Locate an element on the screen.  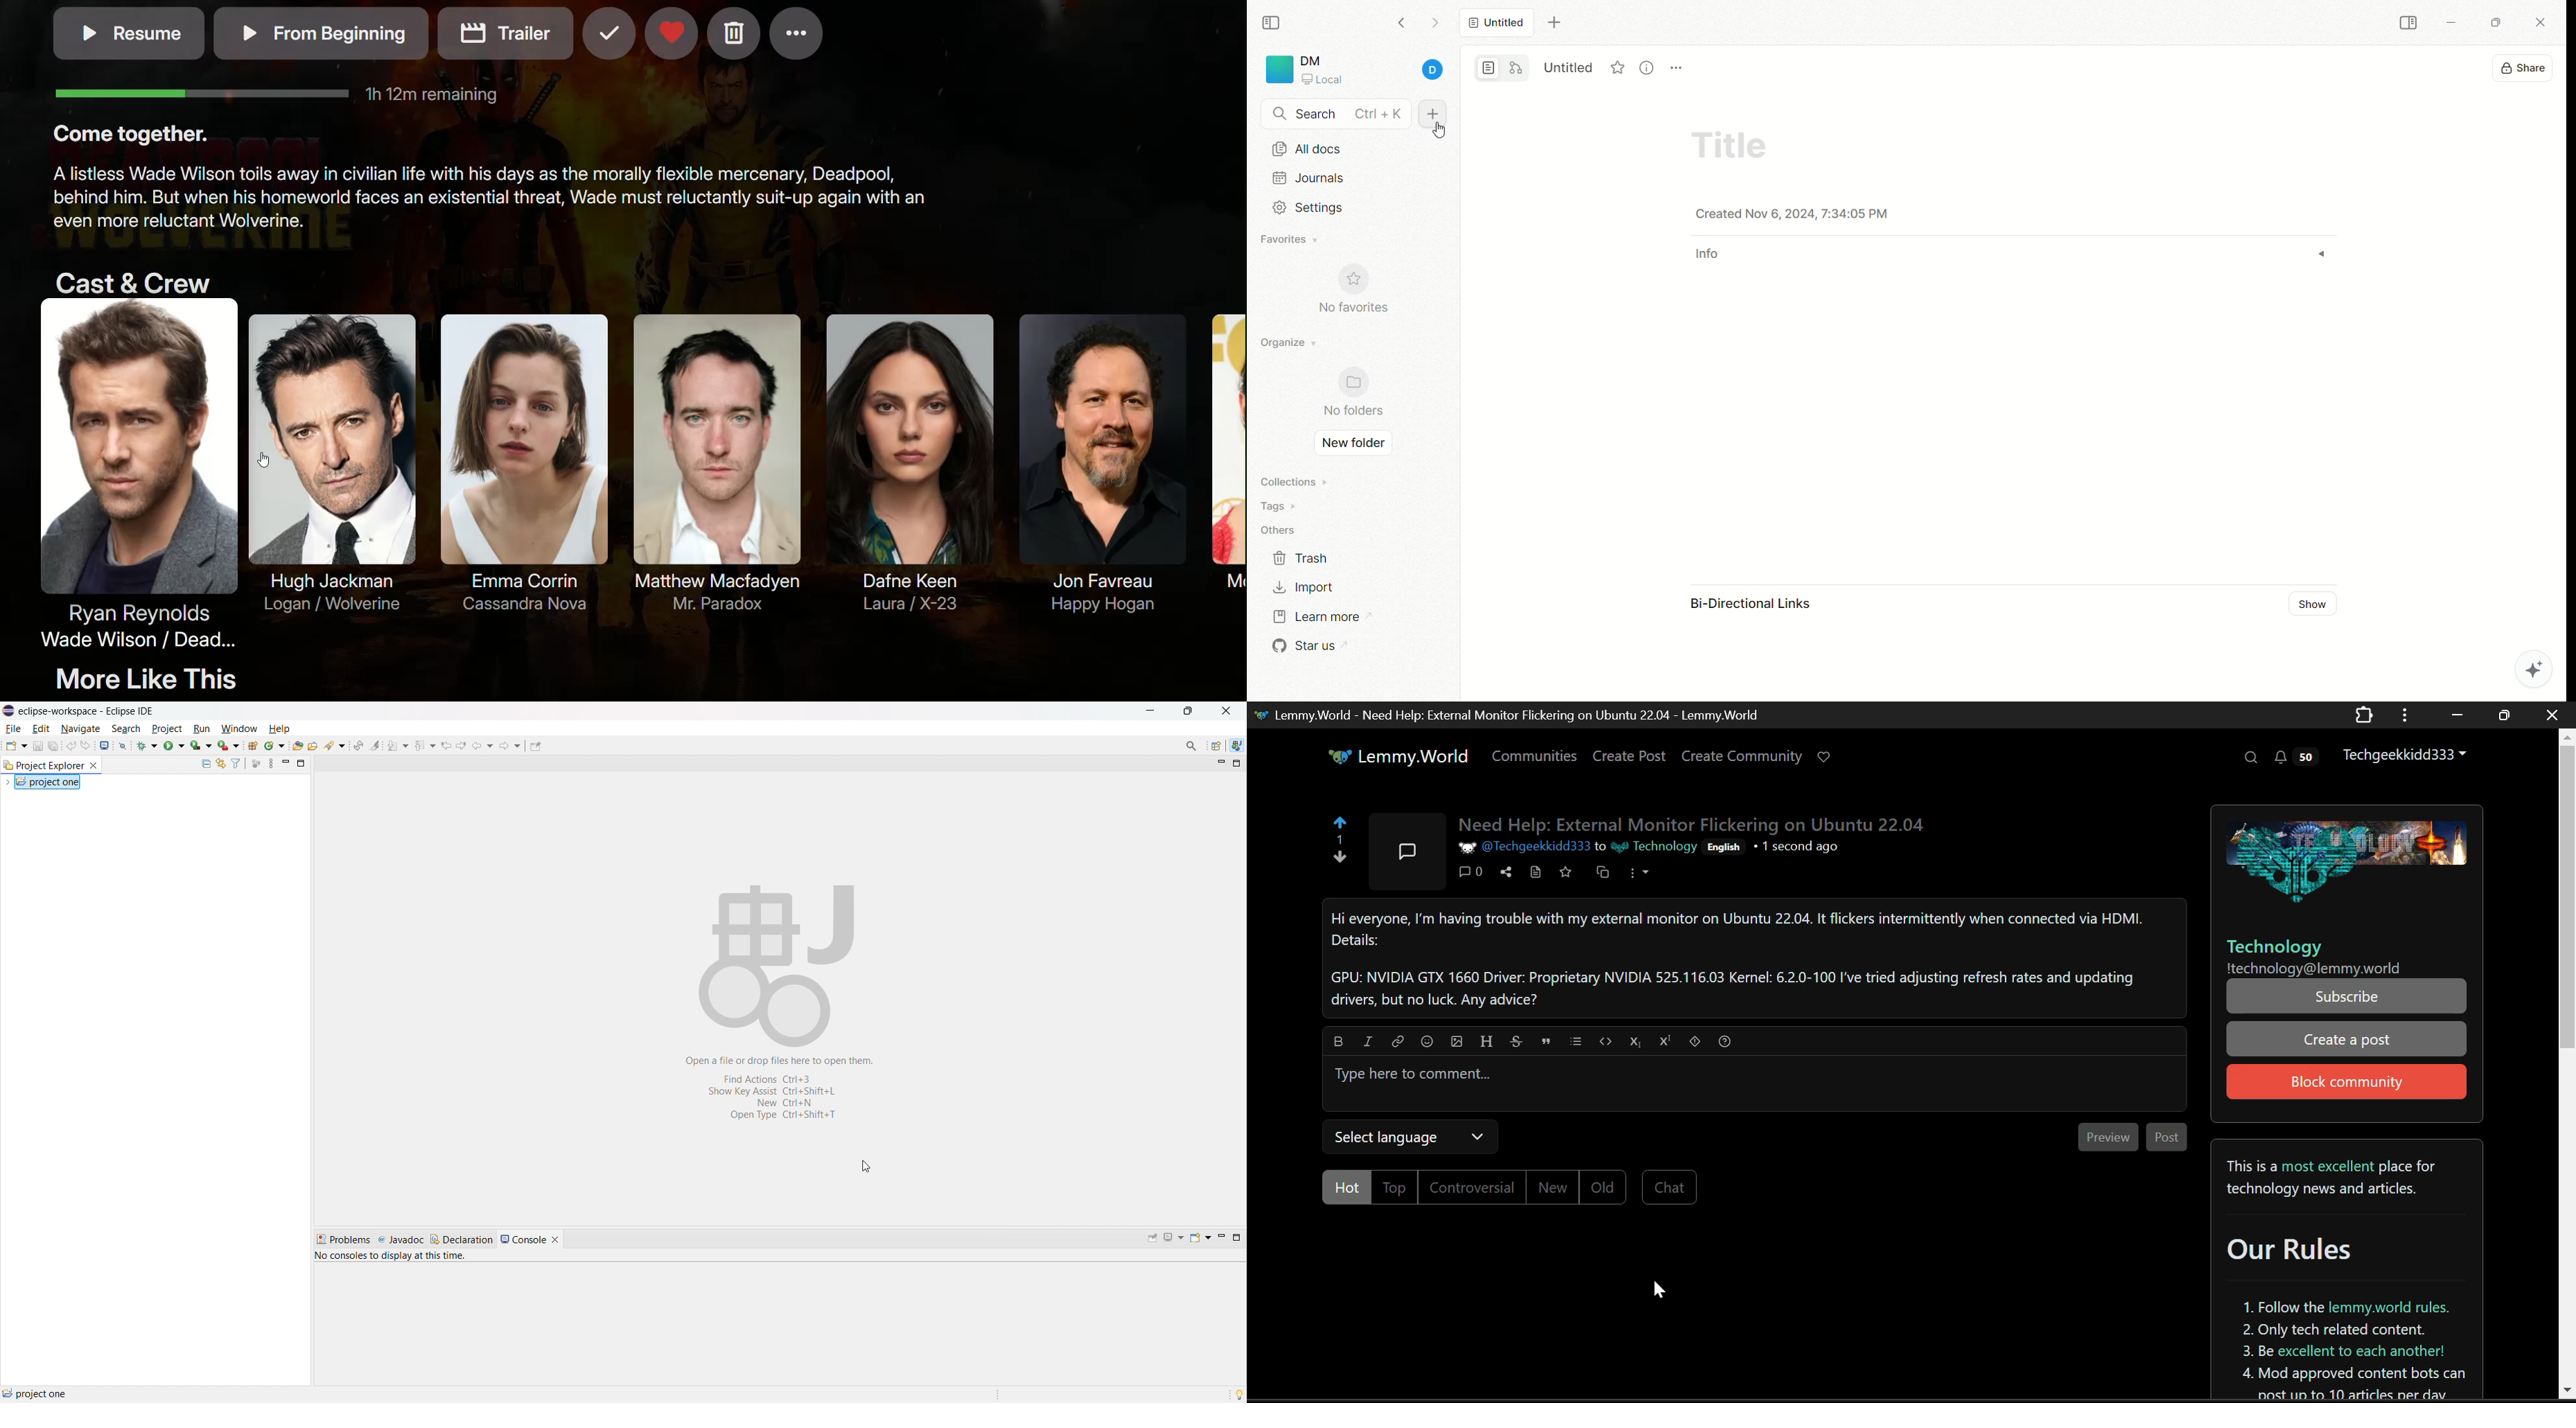
List is located at coordinates (1575, 1040).